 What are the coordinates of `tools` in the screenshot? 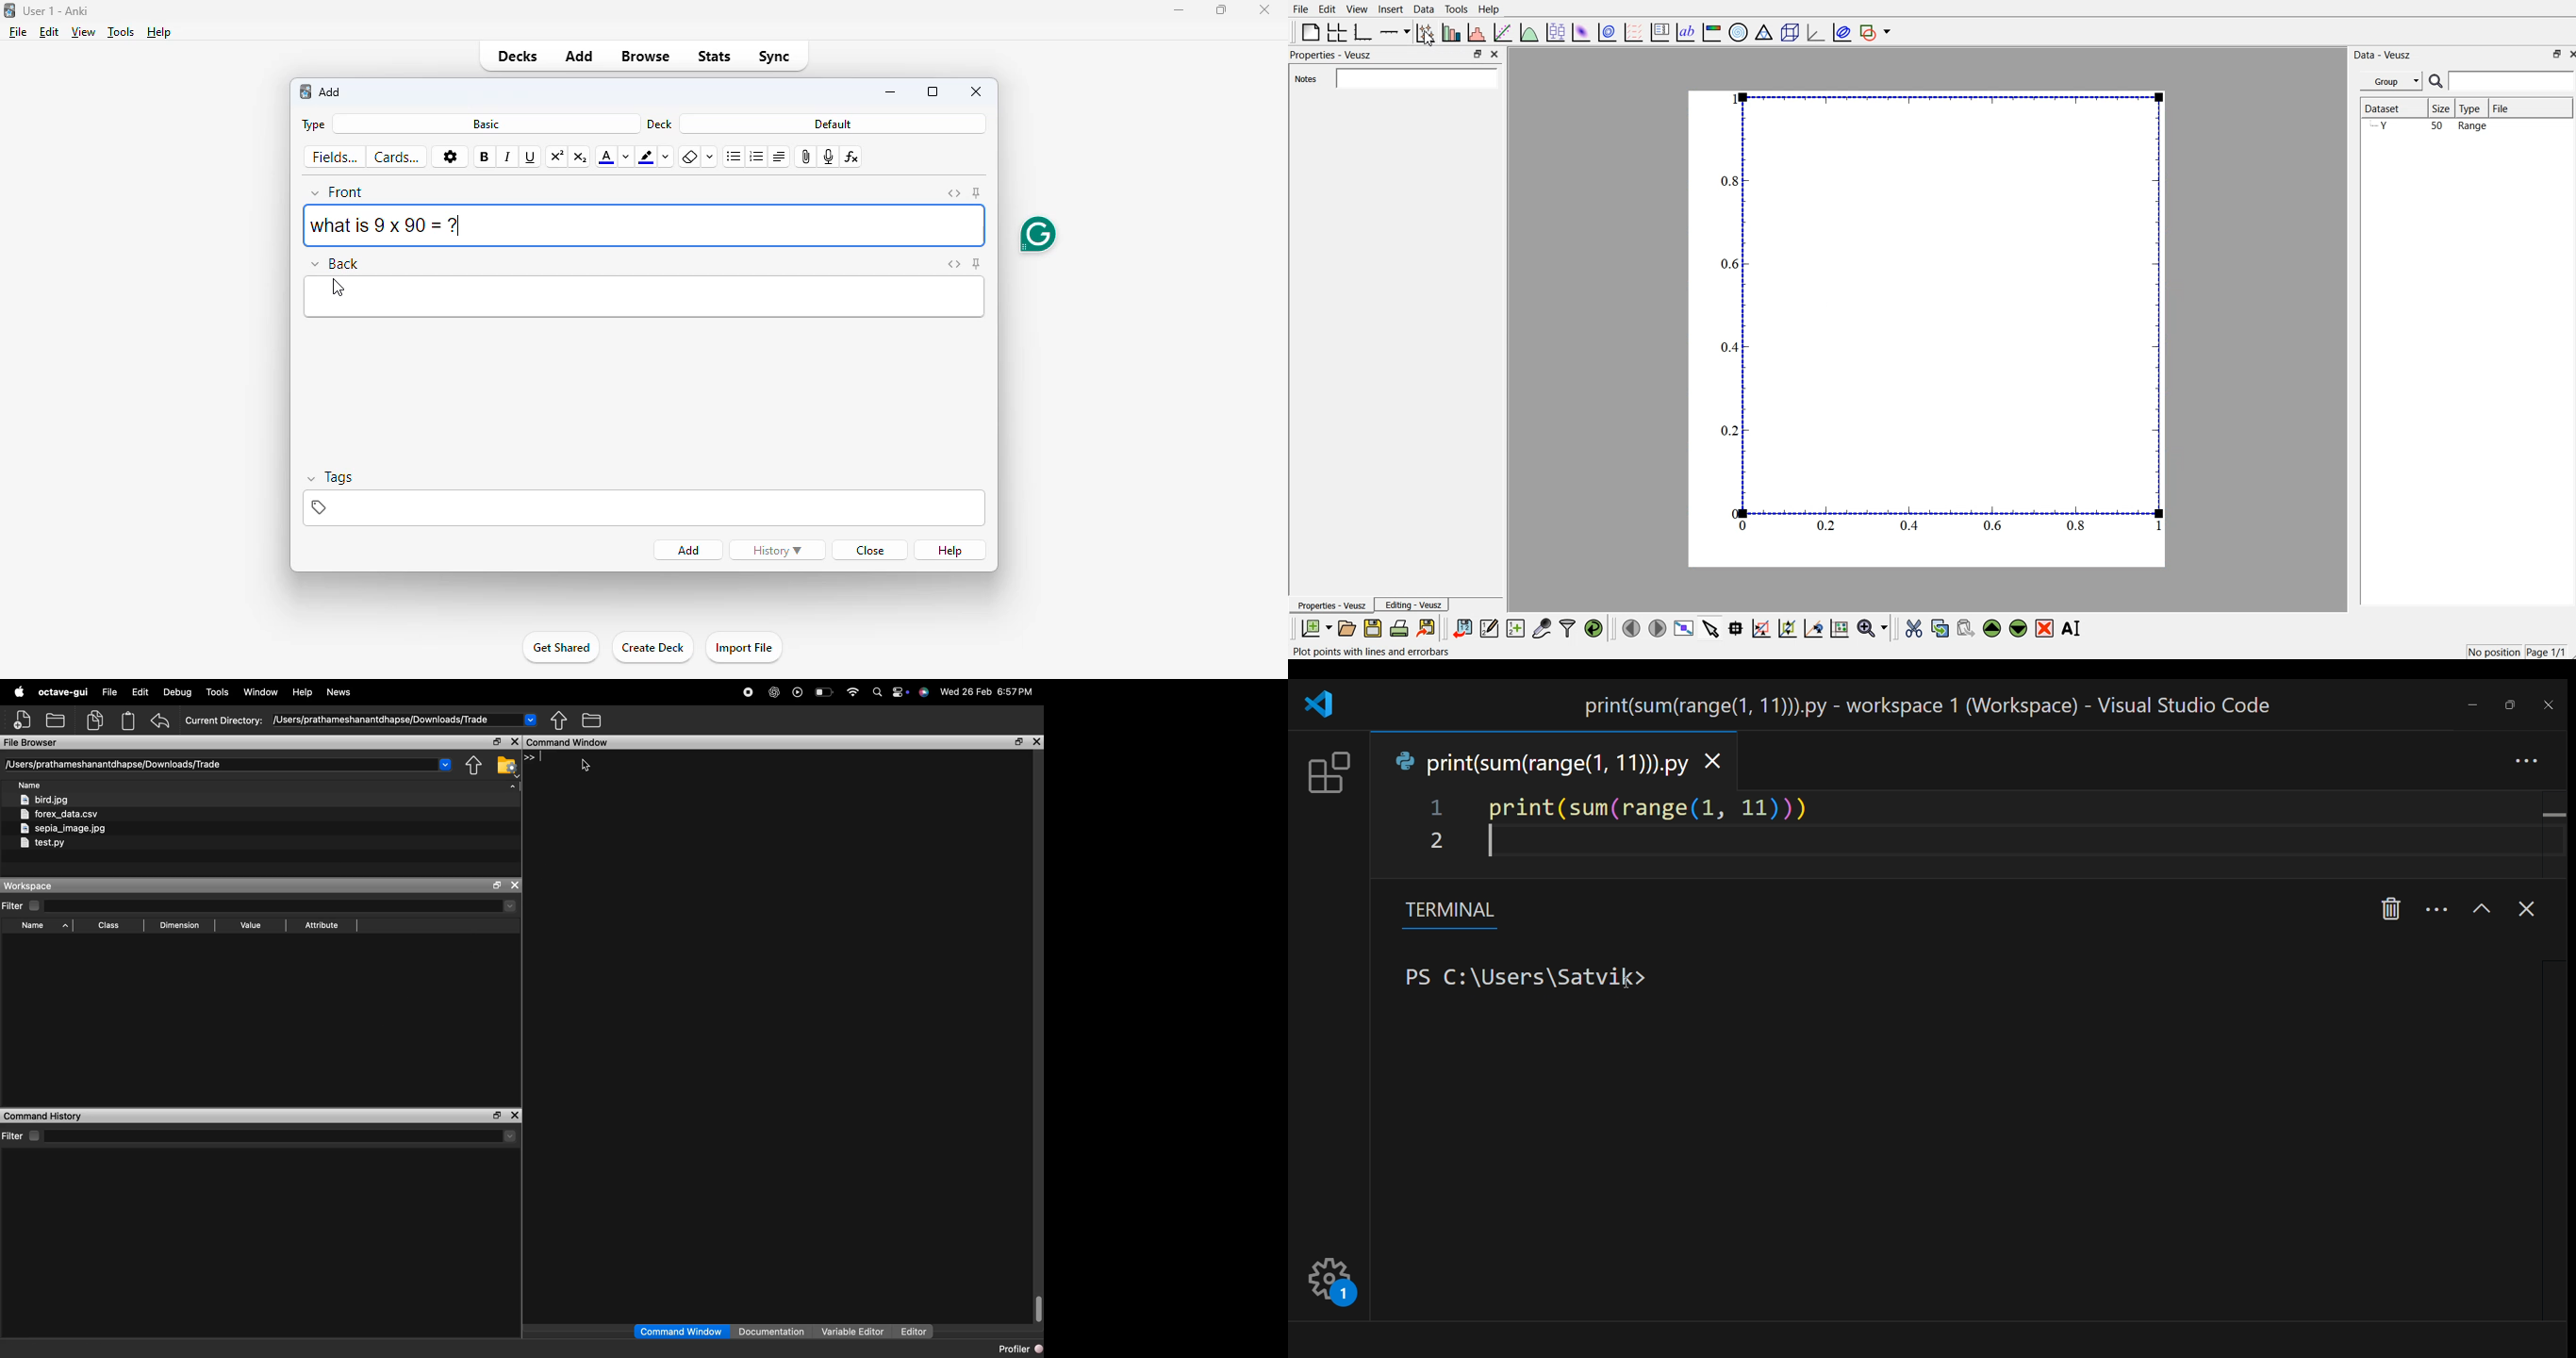 It's located at (122, 32).